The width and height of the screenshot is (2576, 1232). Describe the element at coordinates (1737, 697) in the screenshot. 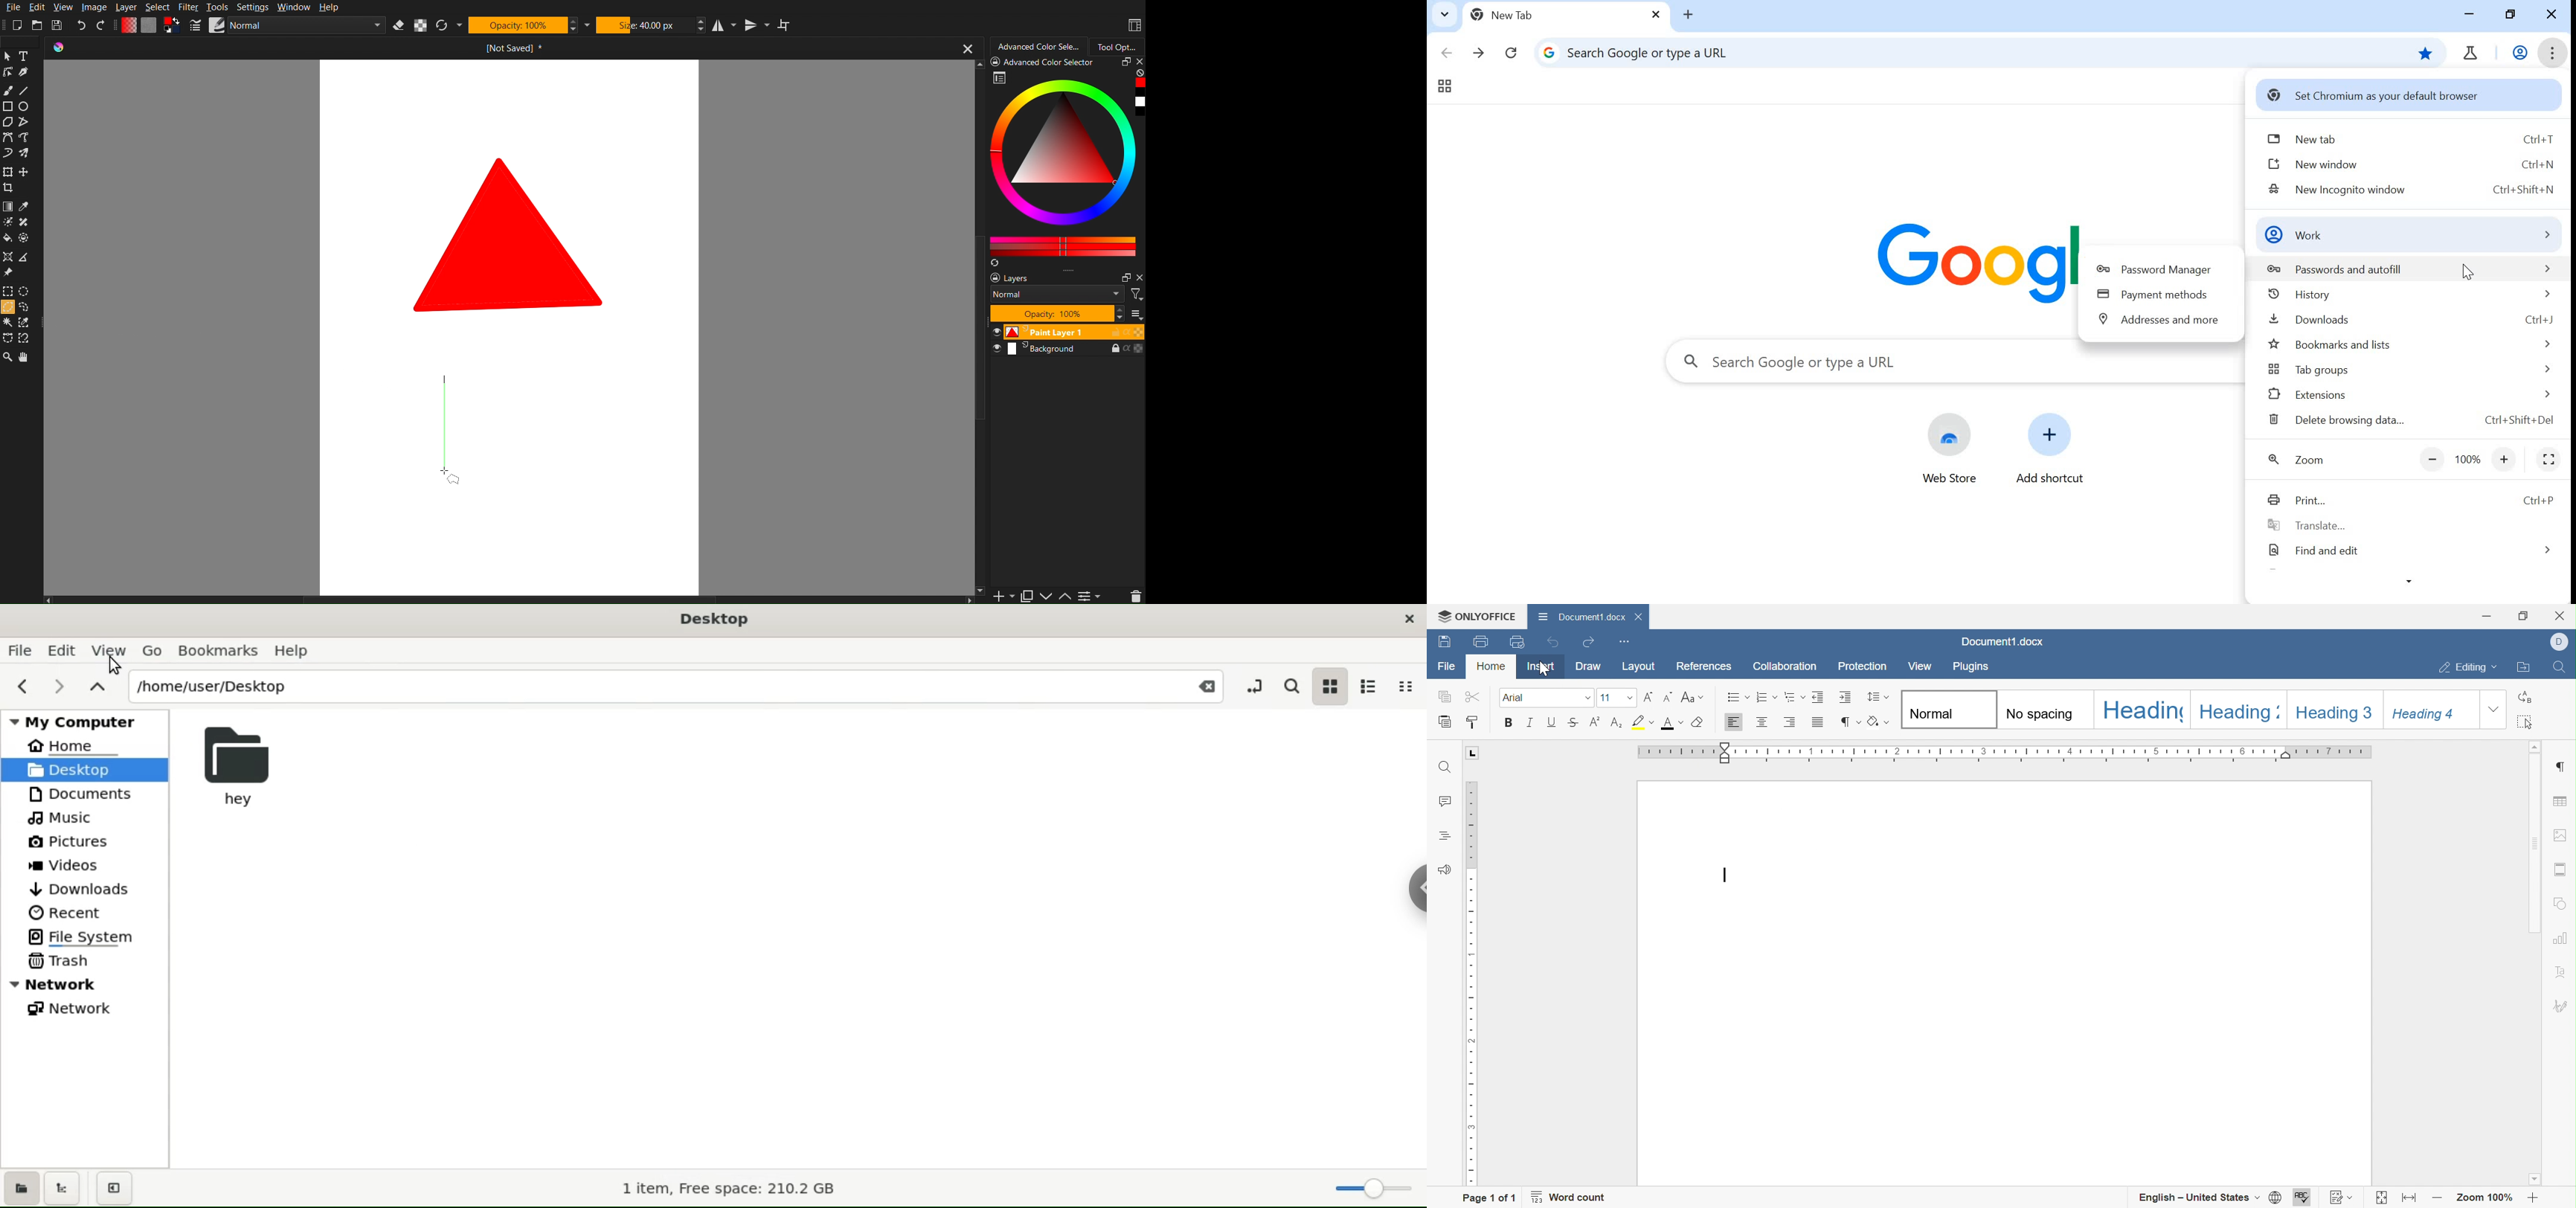

I see `Bullets` at that location.